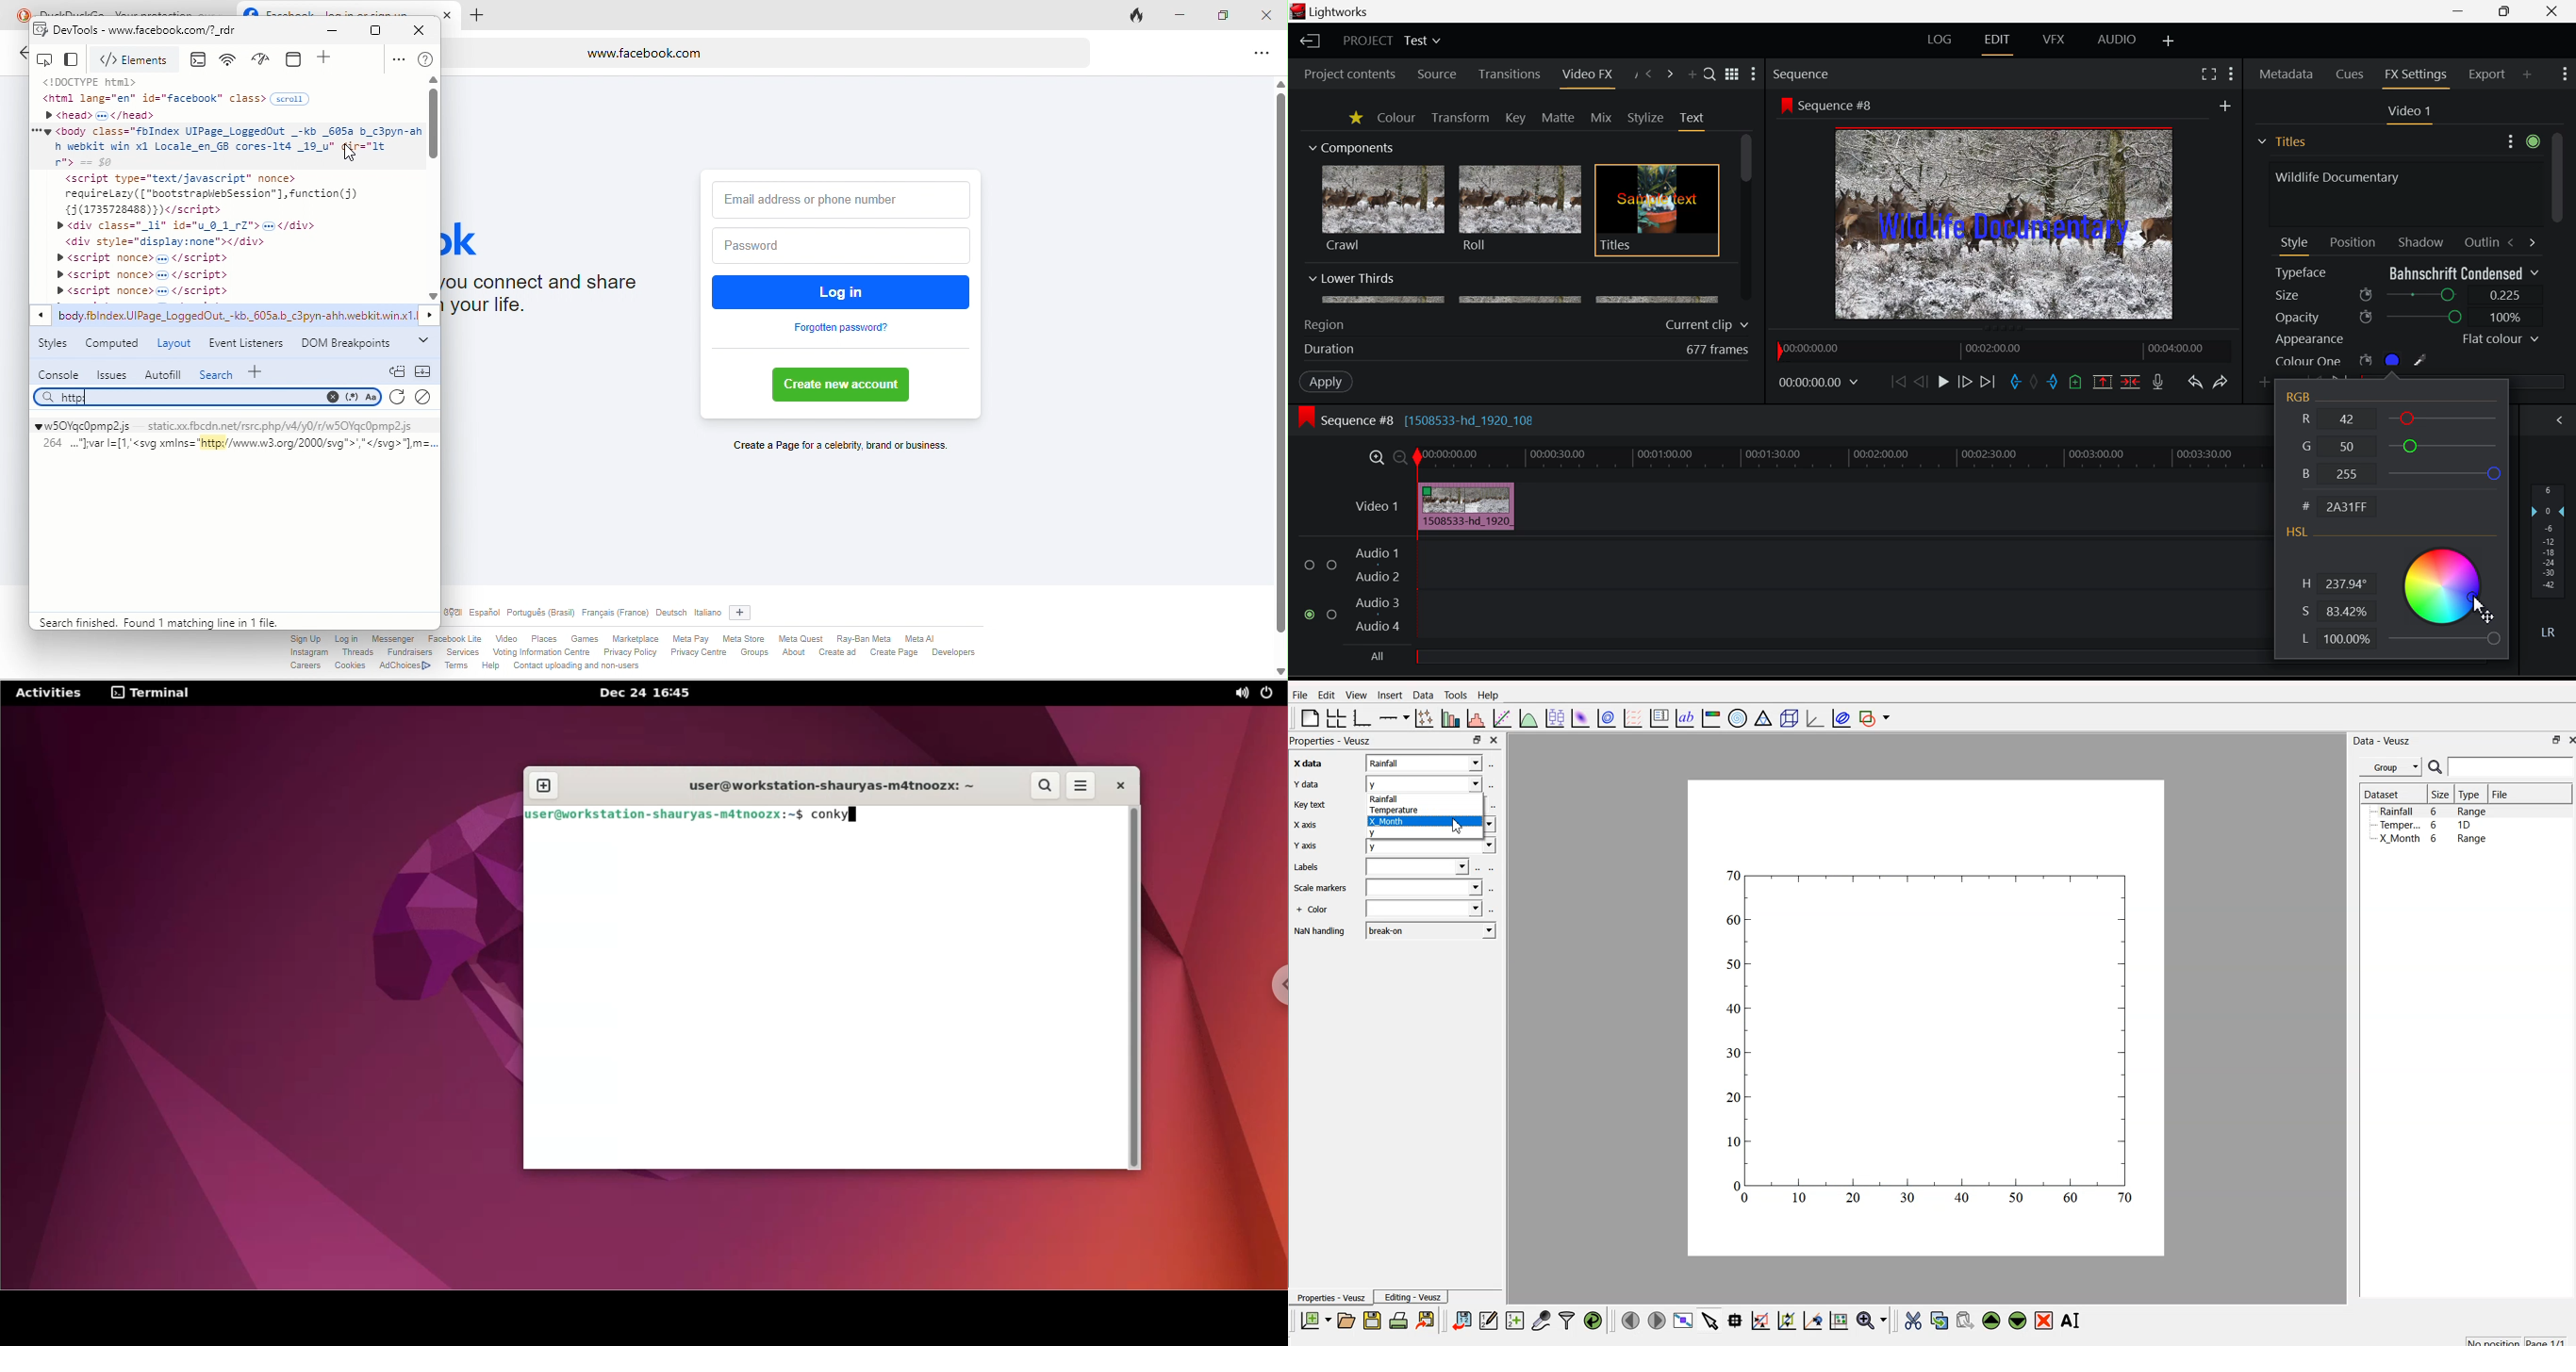  What do you see at coordinates (1927, 1020) in the screenshot?
I see `canvas` at bounding box center [1927, 1020].